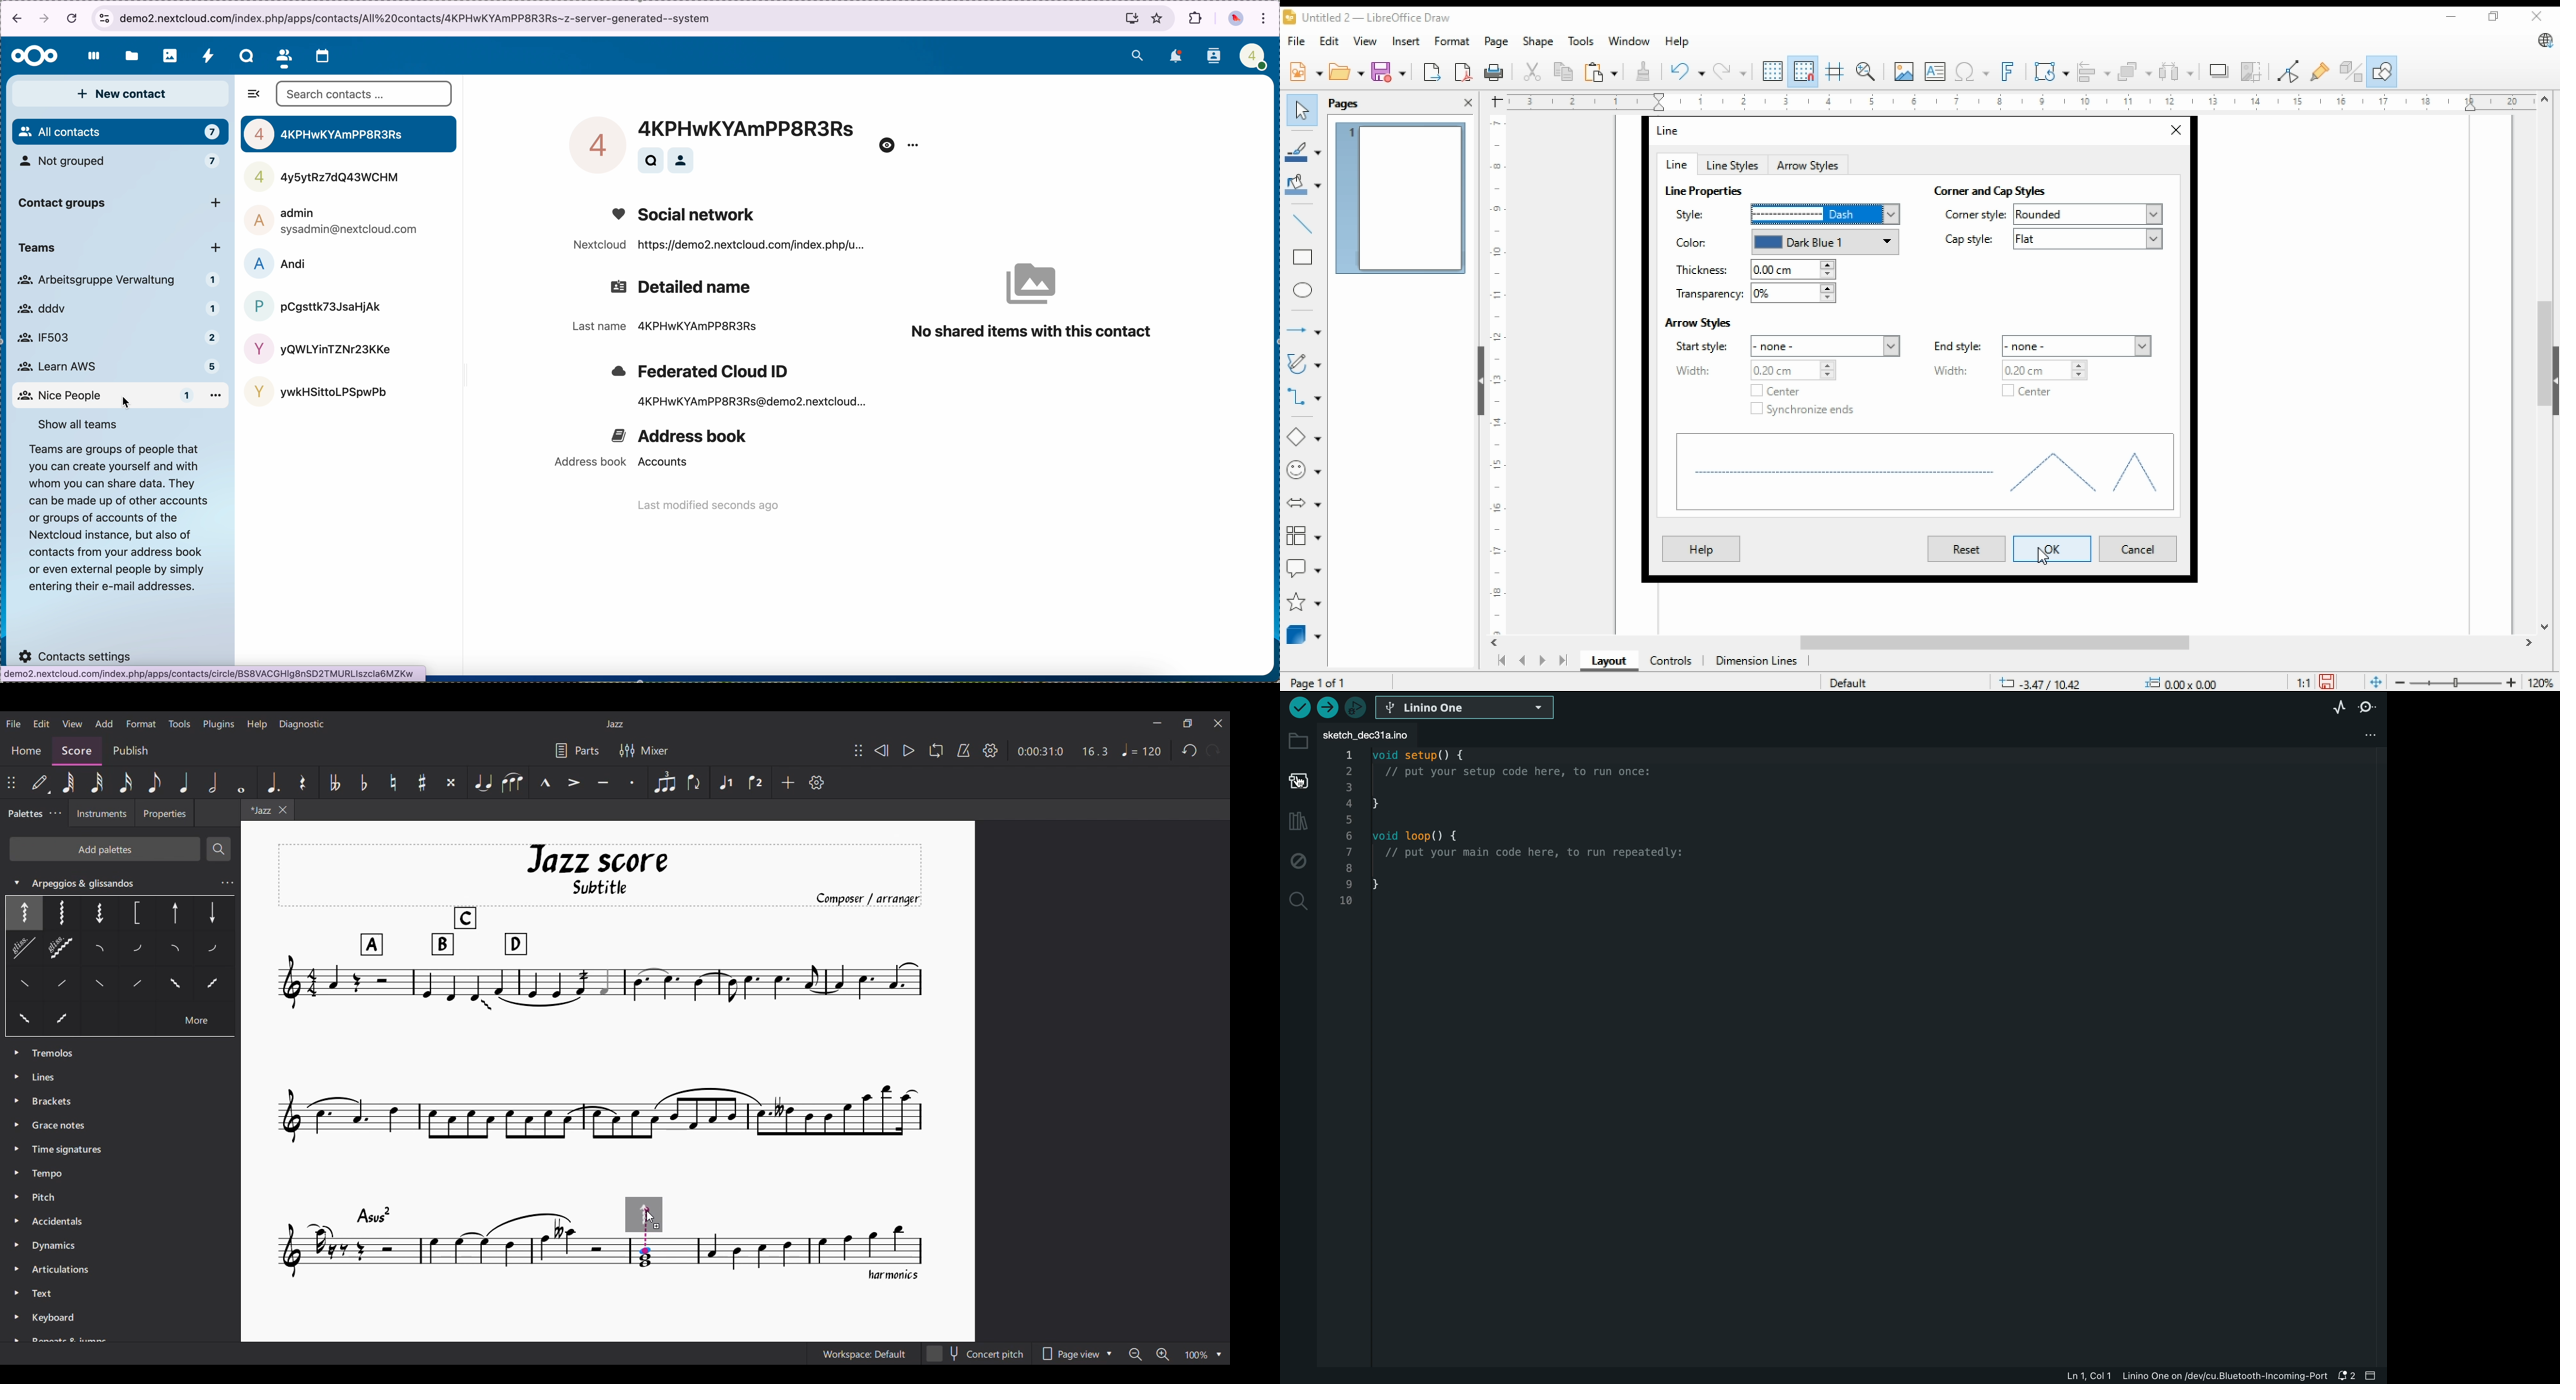 The height and width of the screenshot is (1400, 2576). What do you see at coordinates (976, 1353) in the screenshot?
I see `Concert pitch toggle` at bounding box center [976, 1353].